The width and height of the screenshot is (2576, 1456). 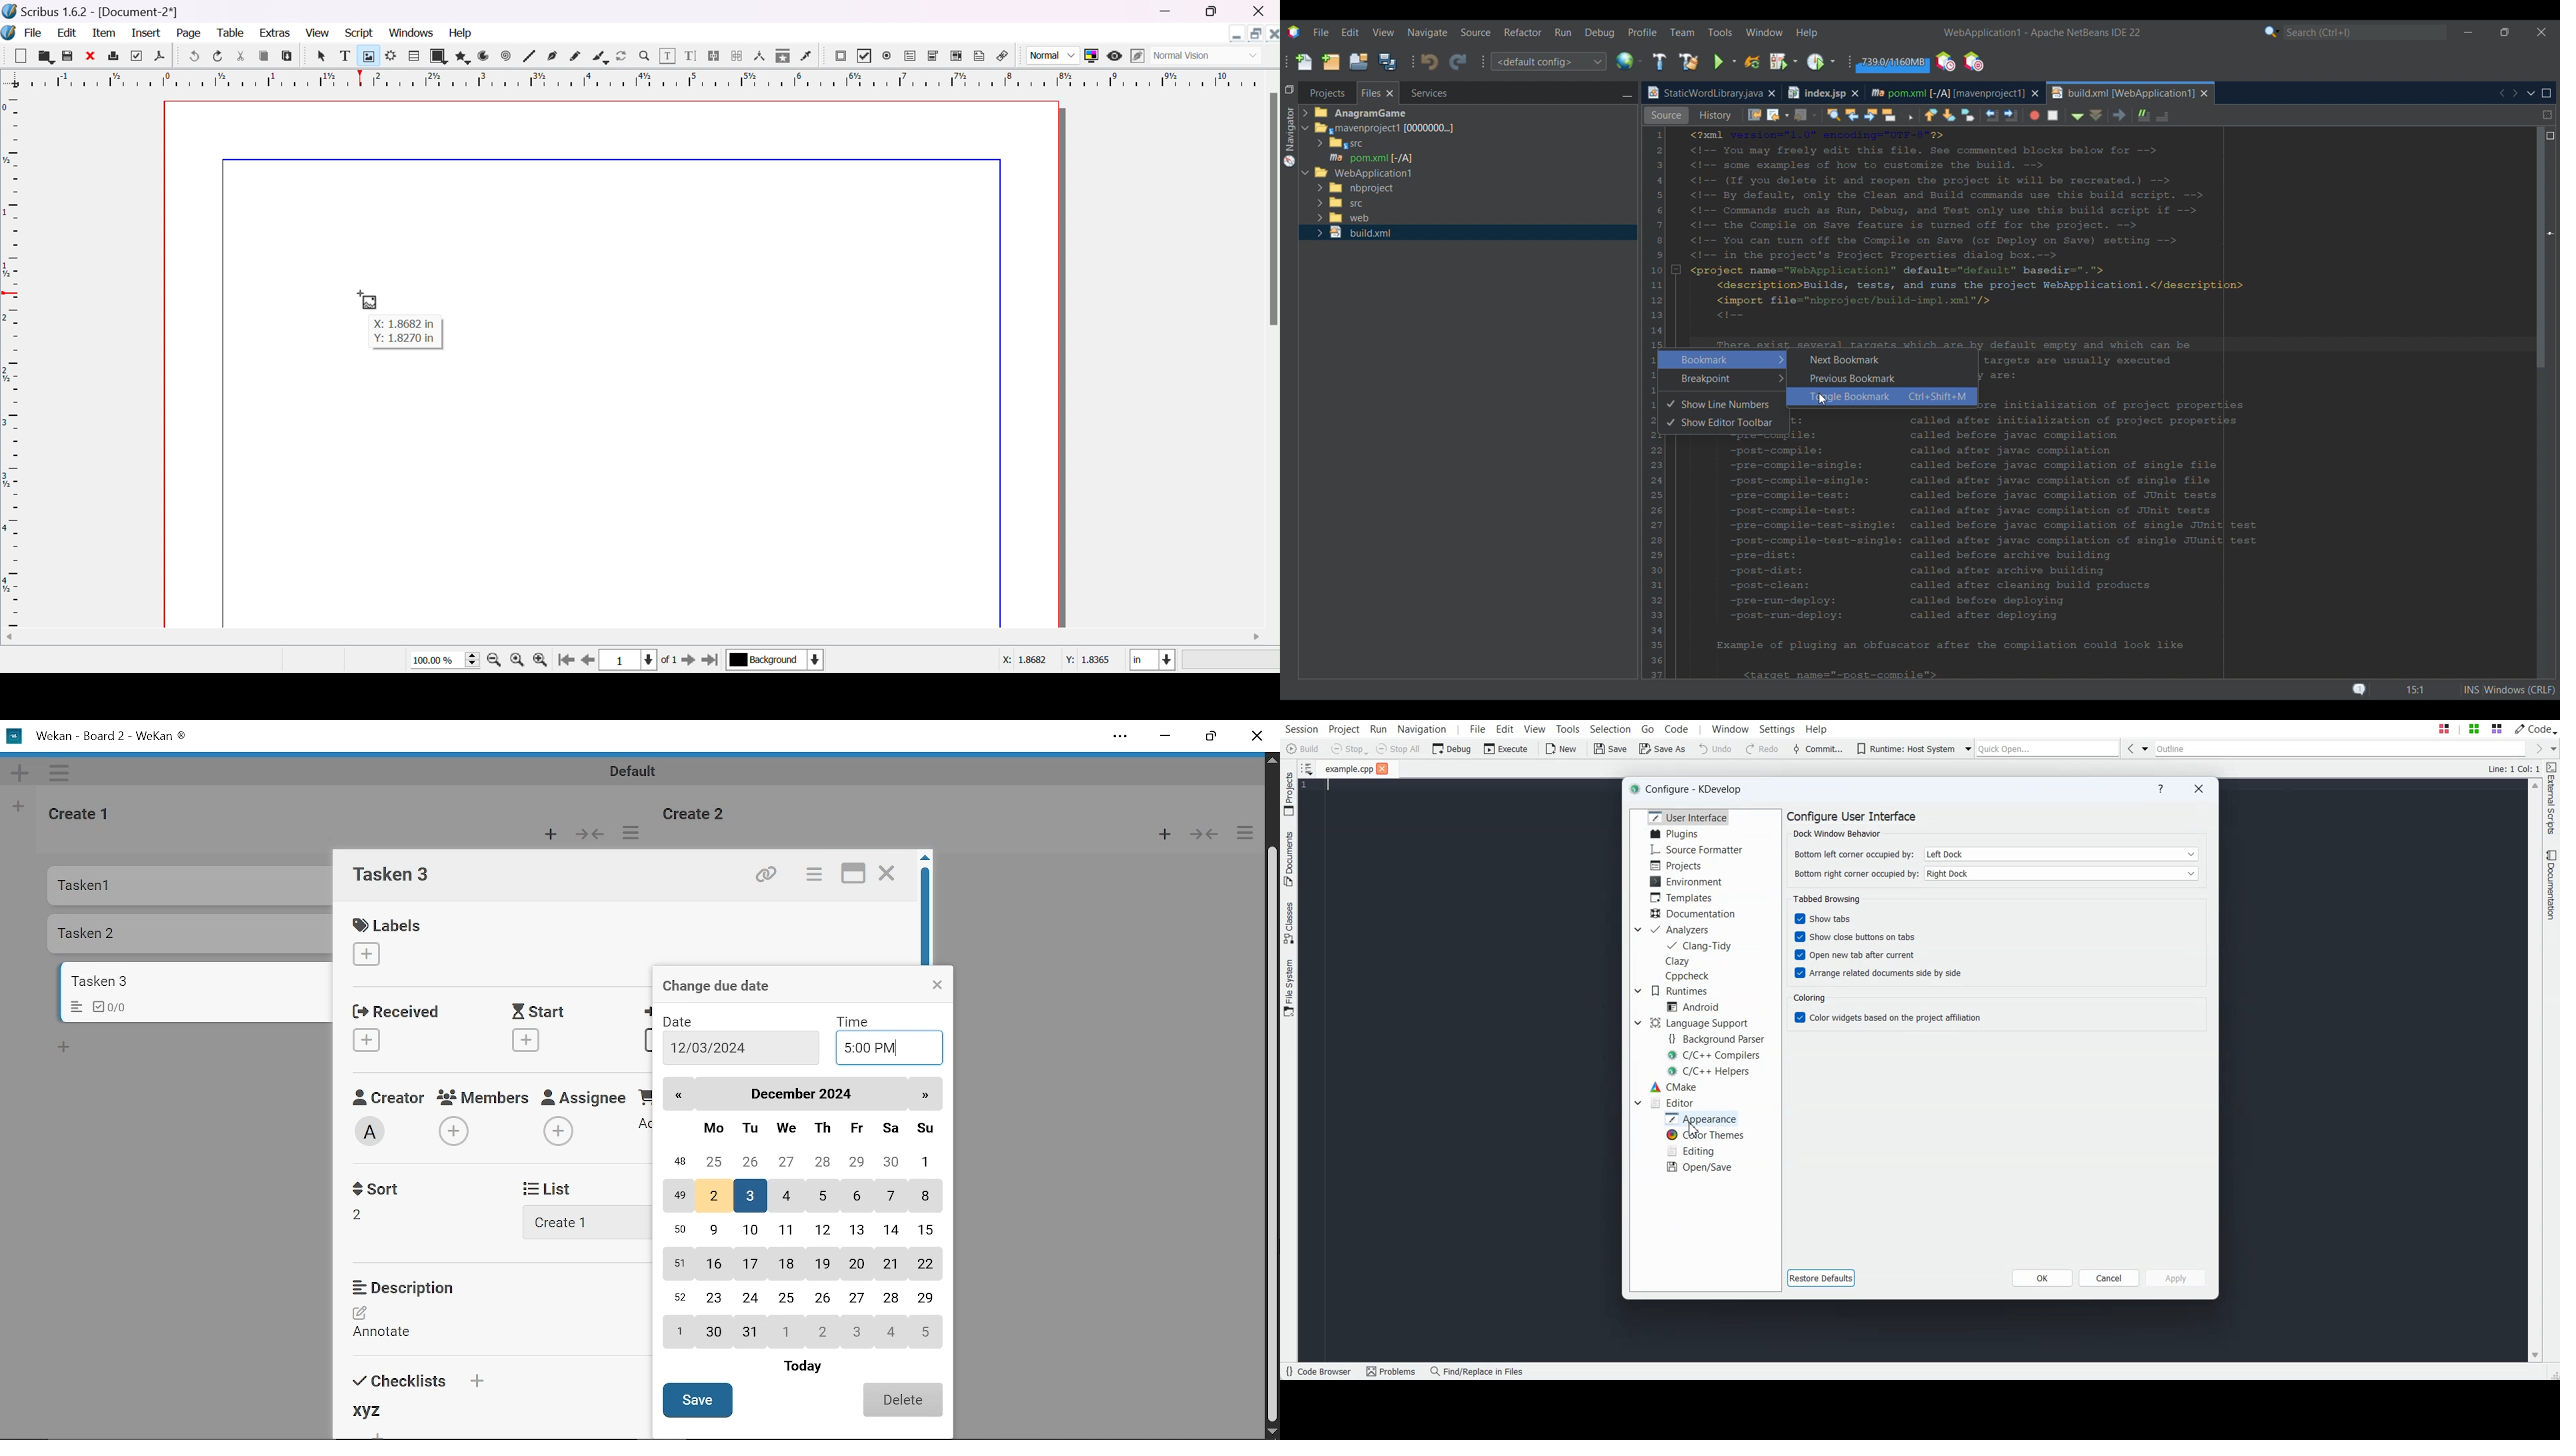 I want to click on polygon, so click(x=462, y=56).